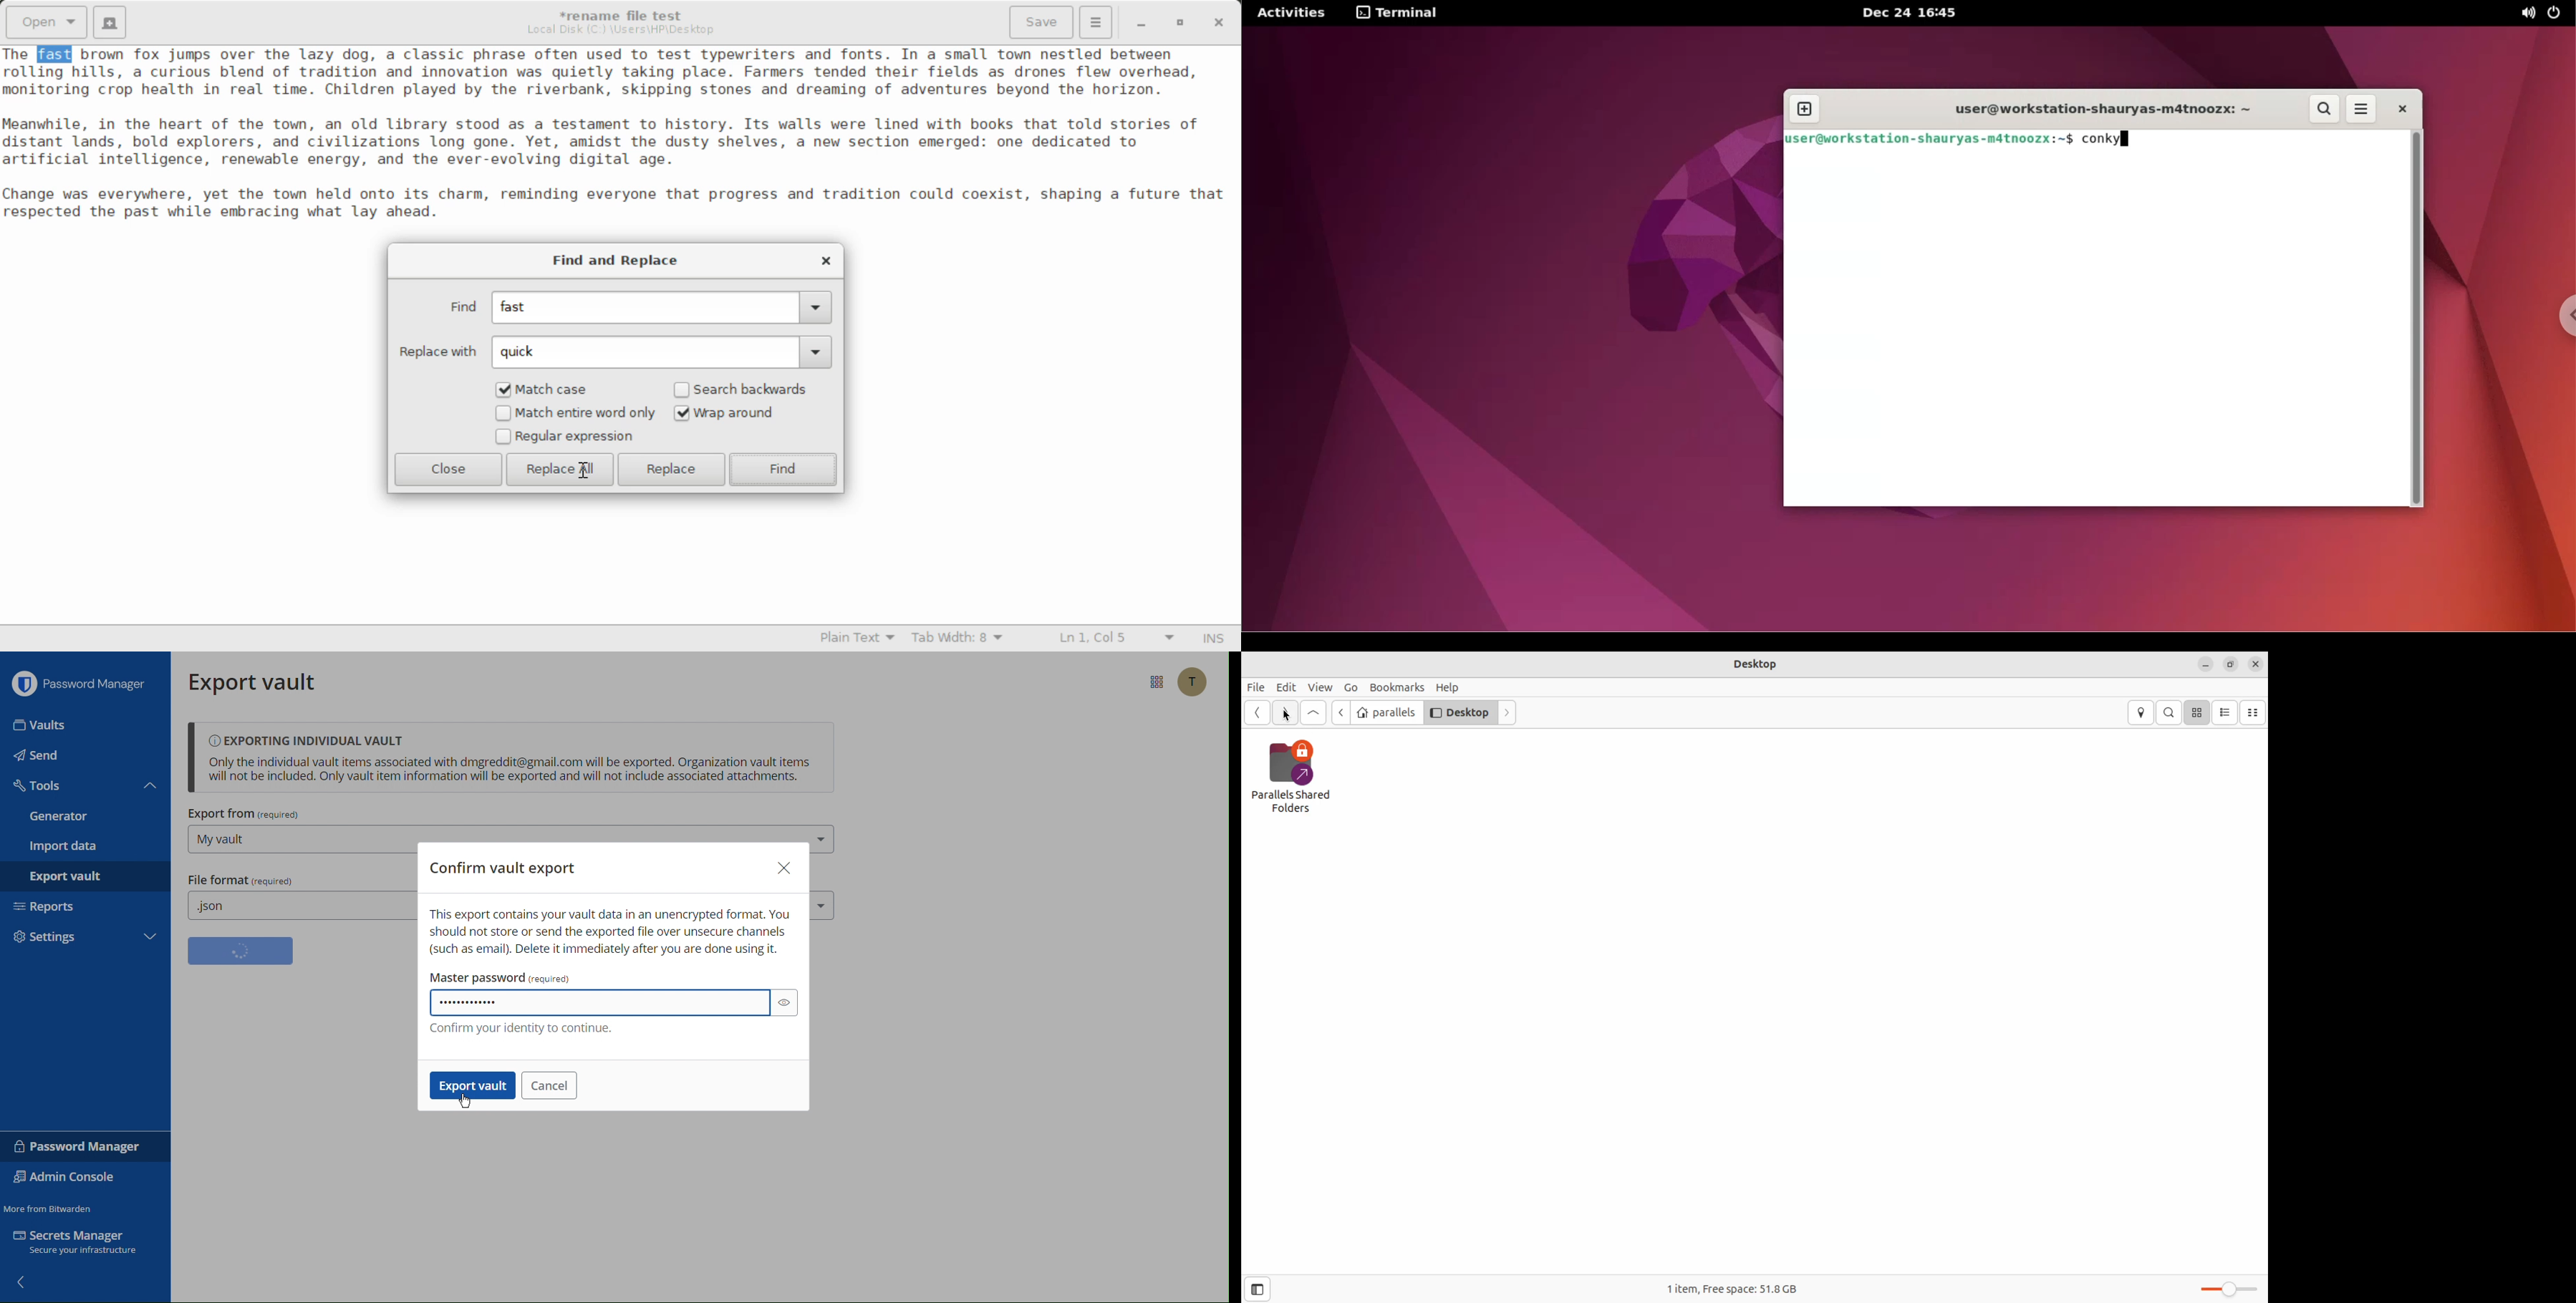  Describe the element at coordinates (69, 1178) in the screenshot. I see `Admin Console` at that location.